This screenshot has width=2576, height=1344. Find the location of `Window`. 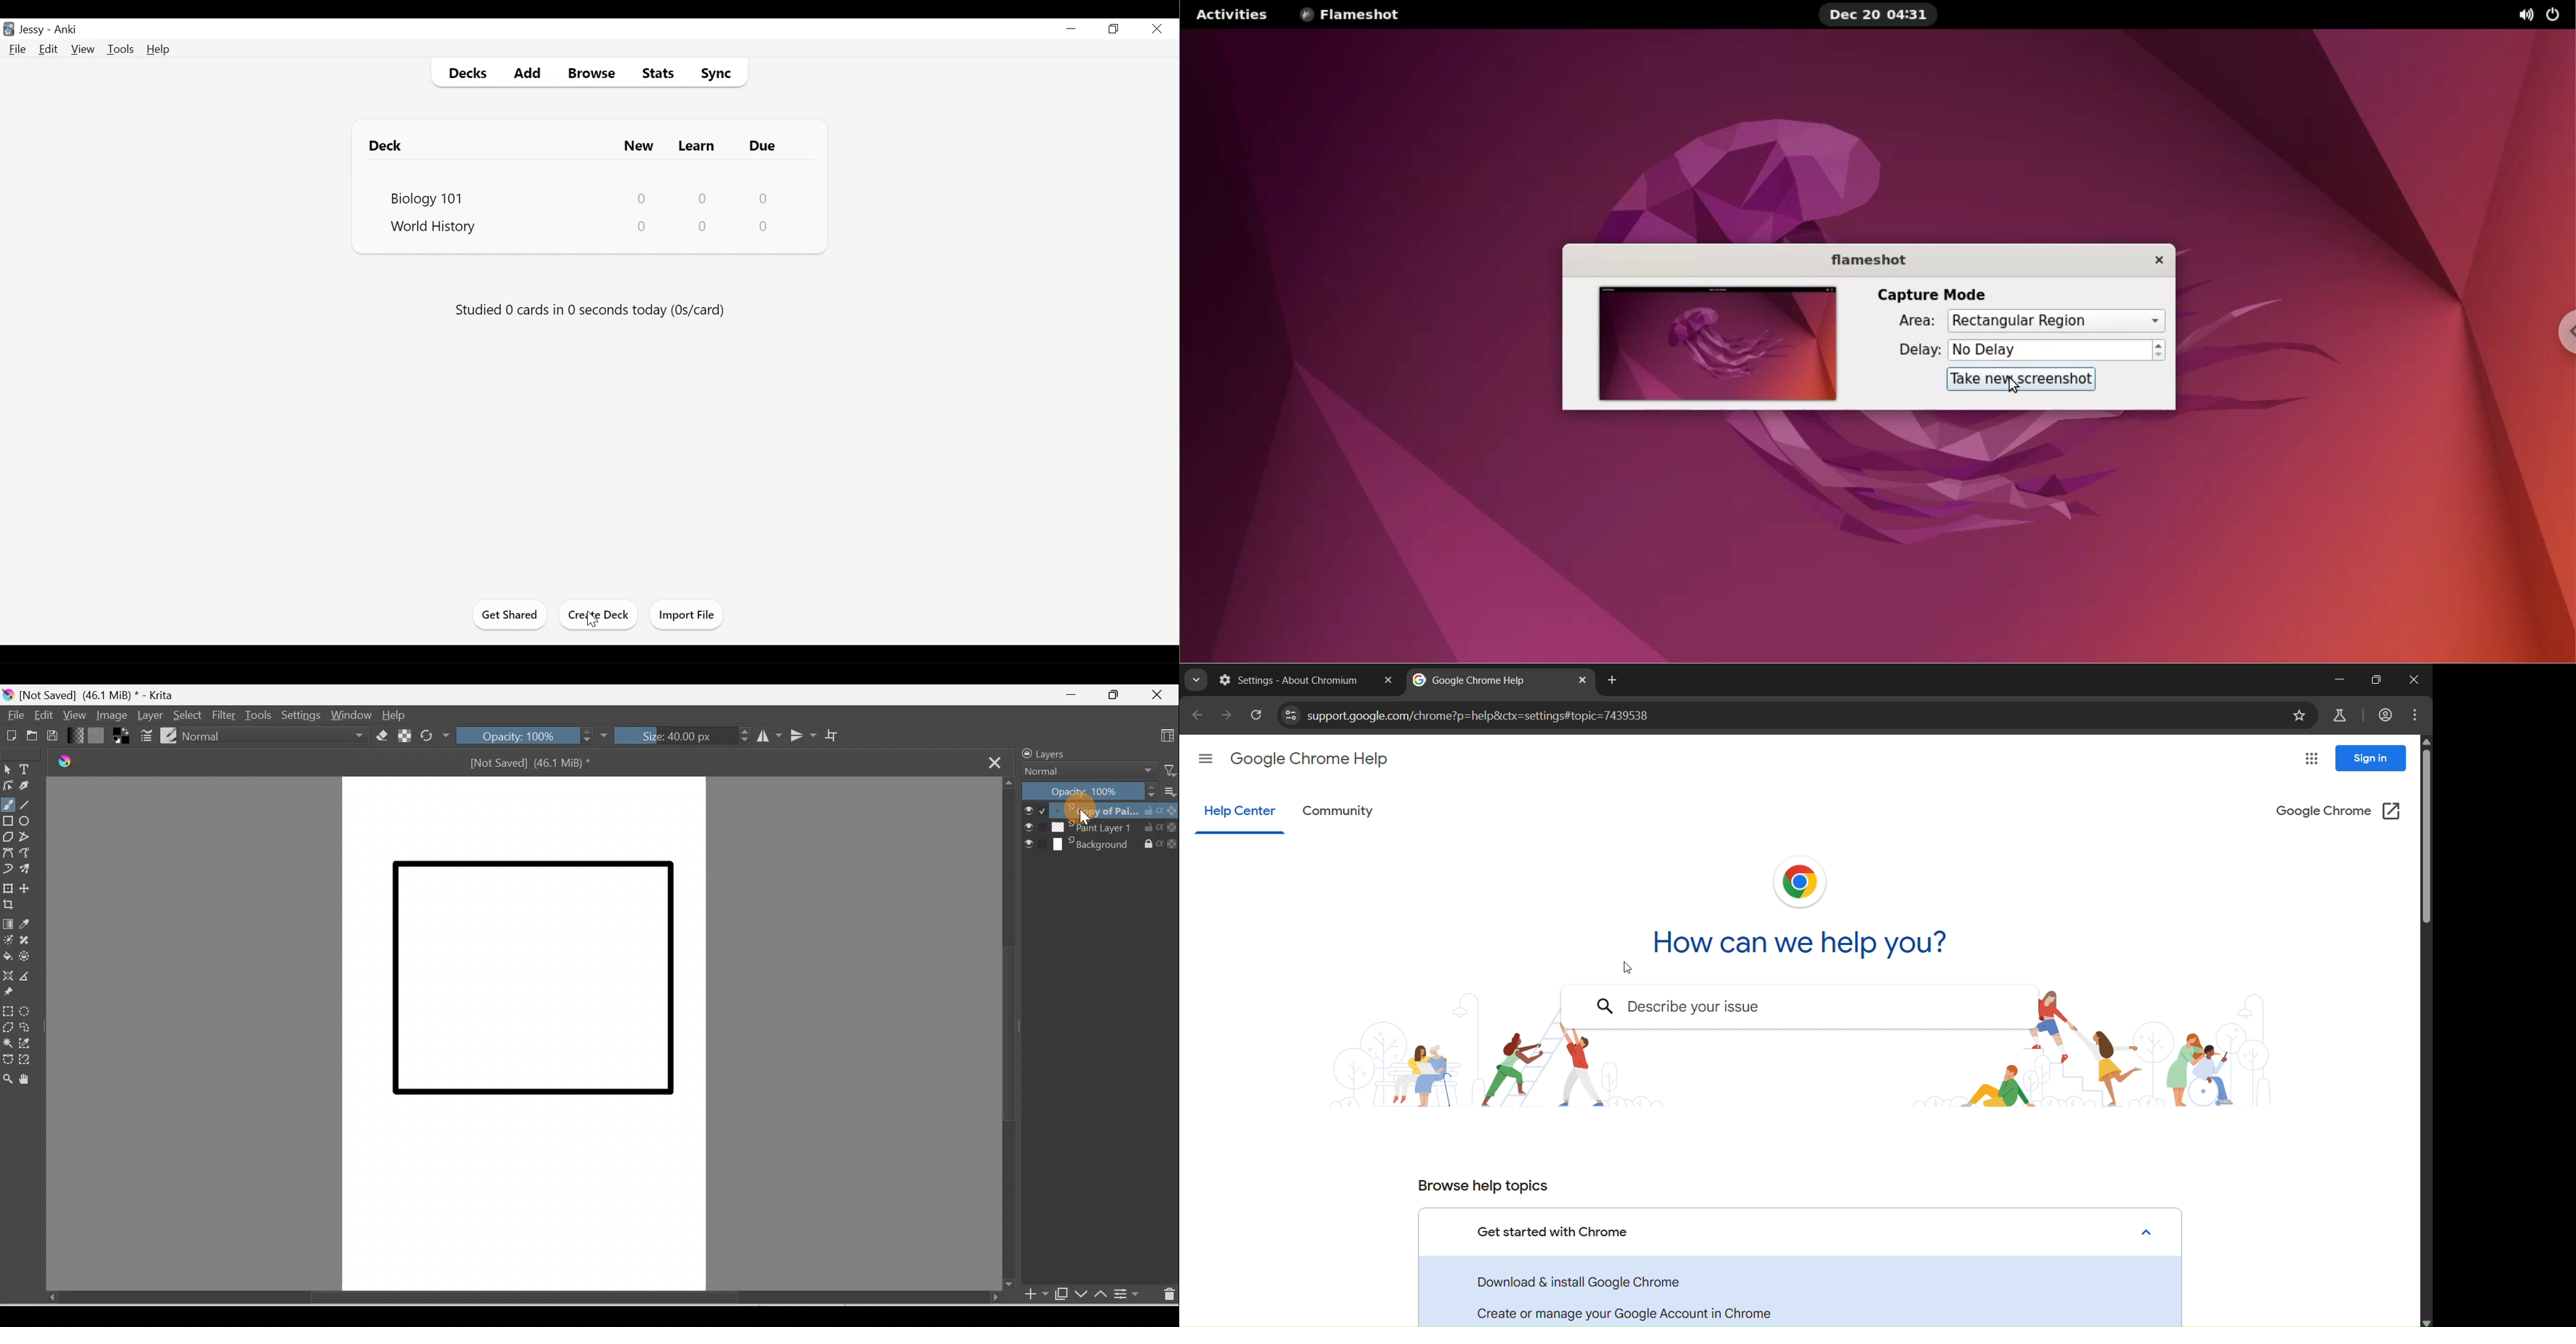

Window is located at coordinates (351, 714).